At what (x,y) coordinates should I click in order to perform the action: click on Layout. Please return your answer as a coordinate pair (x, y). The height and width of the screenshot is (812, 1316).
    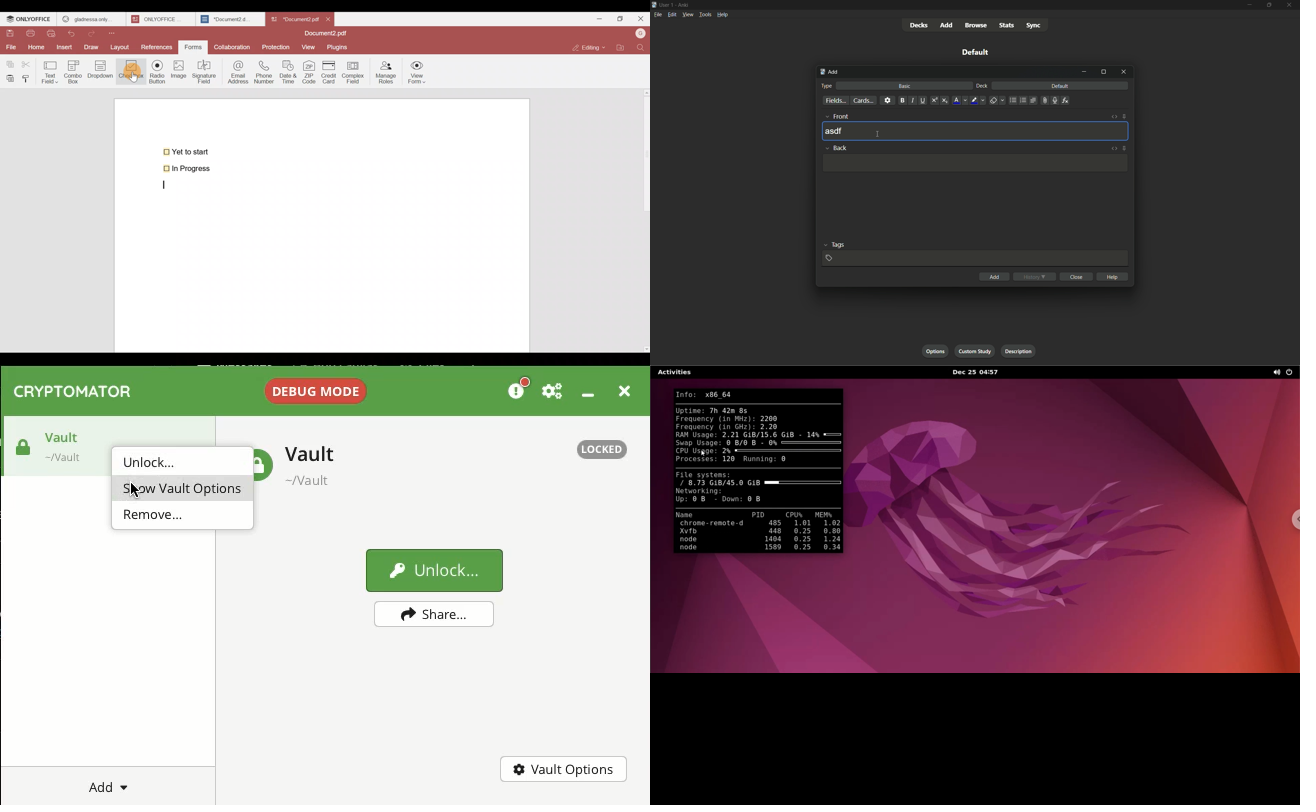
    Looking at the image, I should click on (123, 46).